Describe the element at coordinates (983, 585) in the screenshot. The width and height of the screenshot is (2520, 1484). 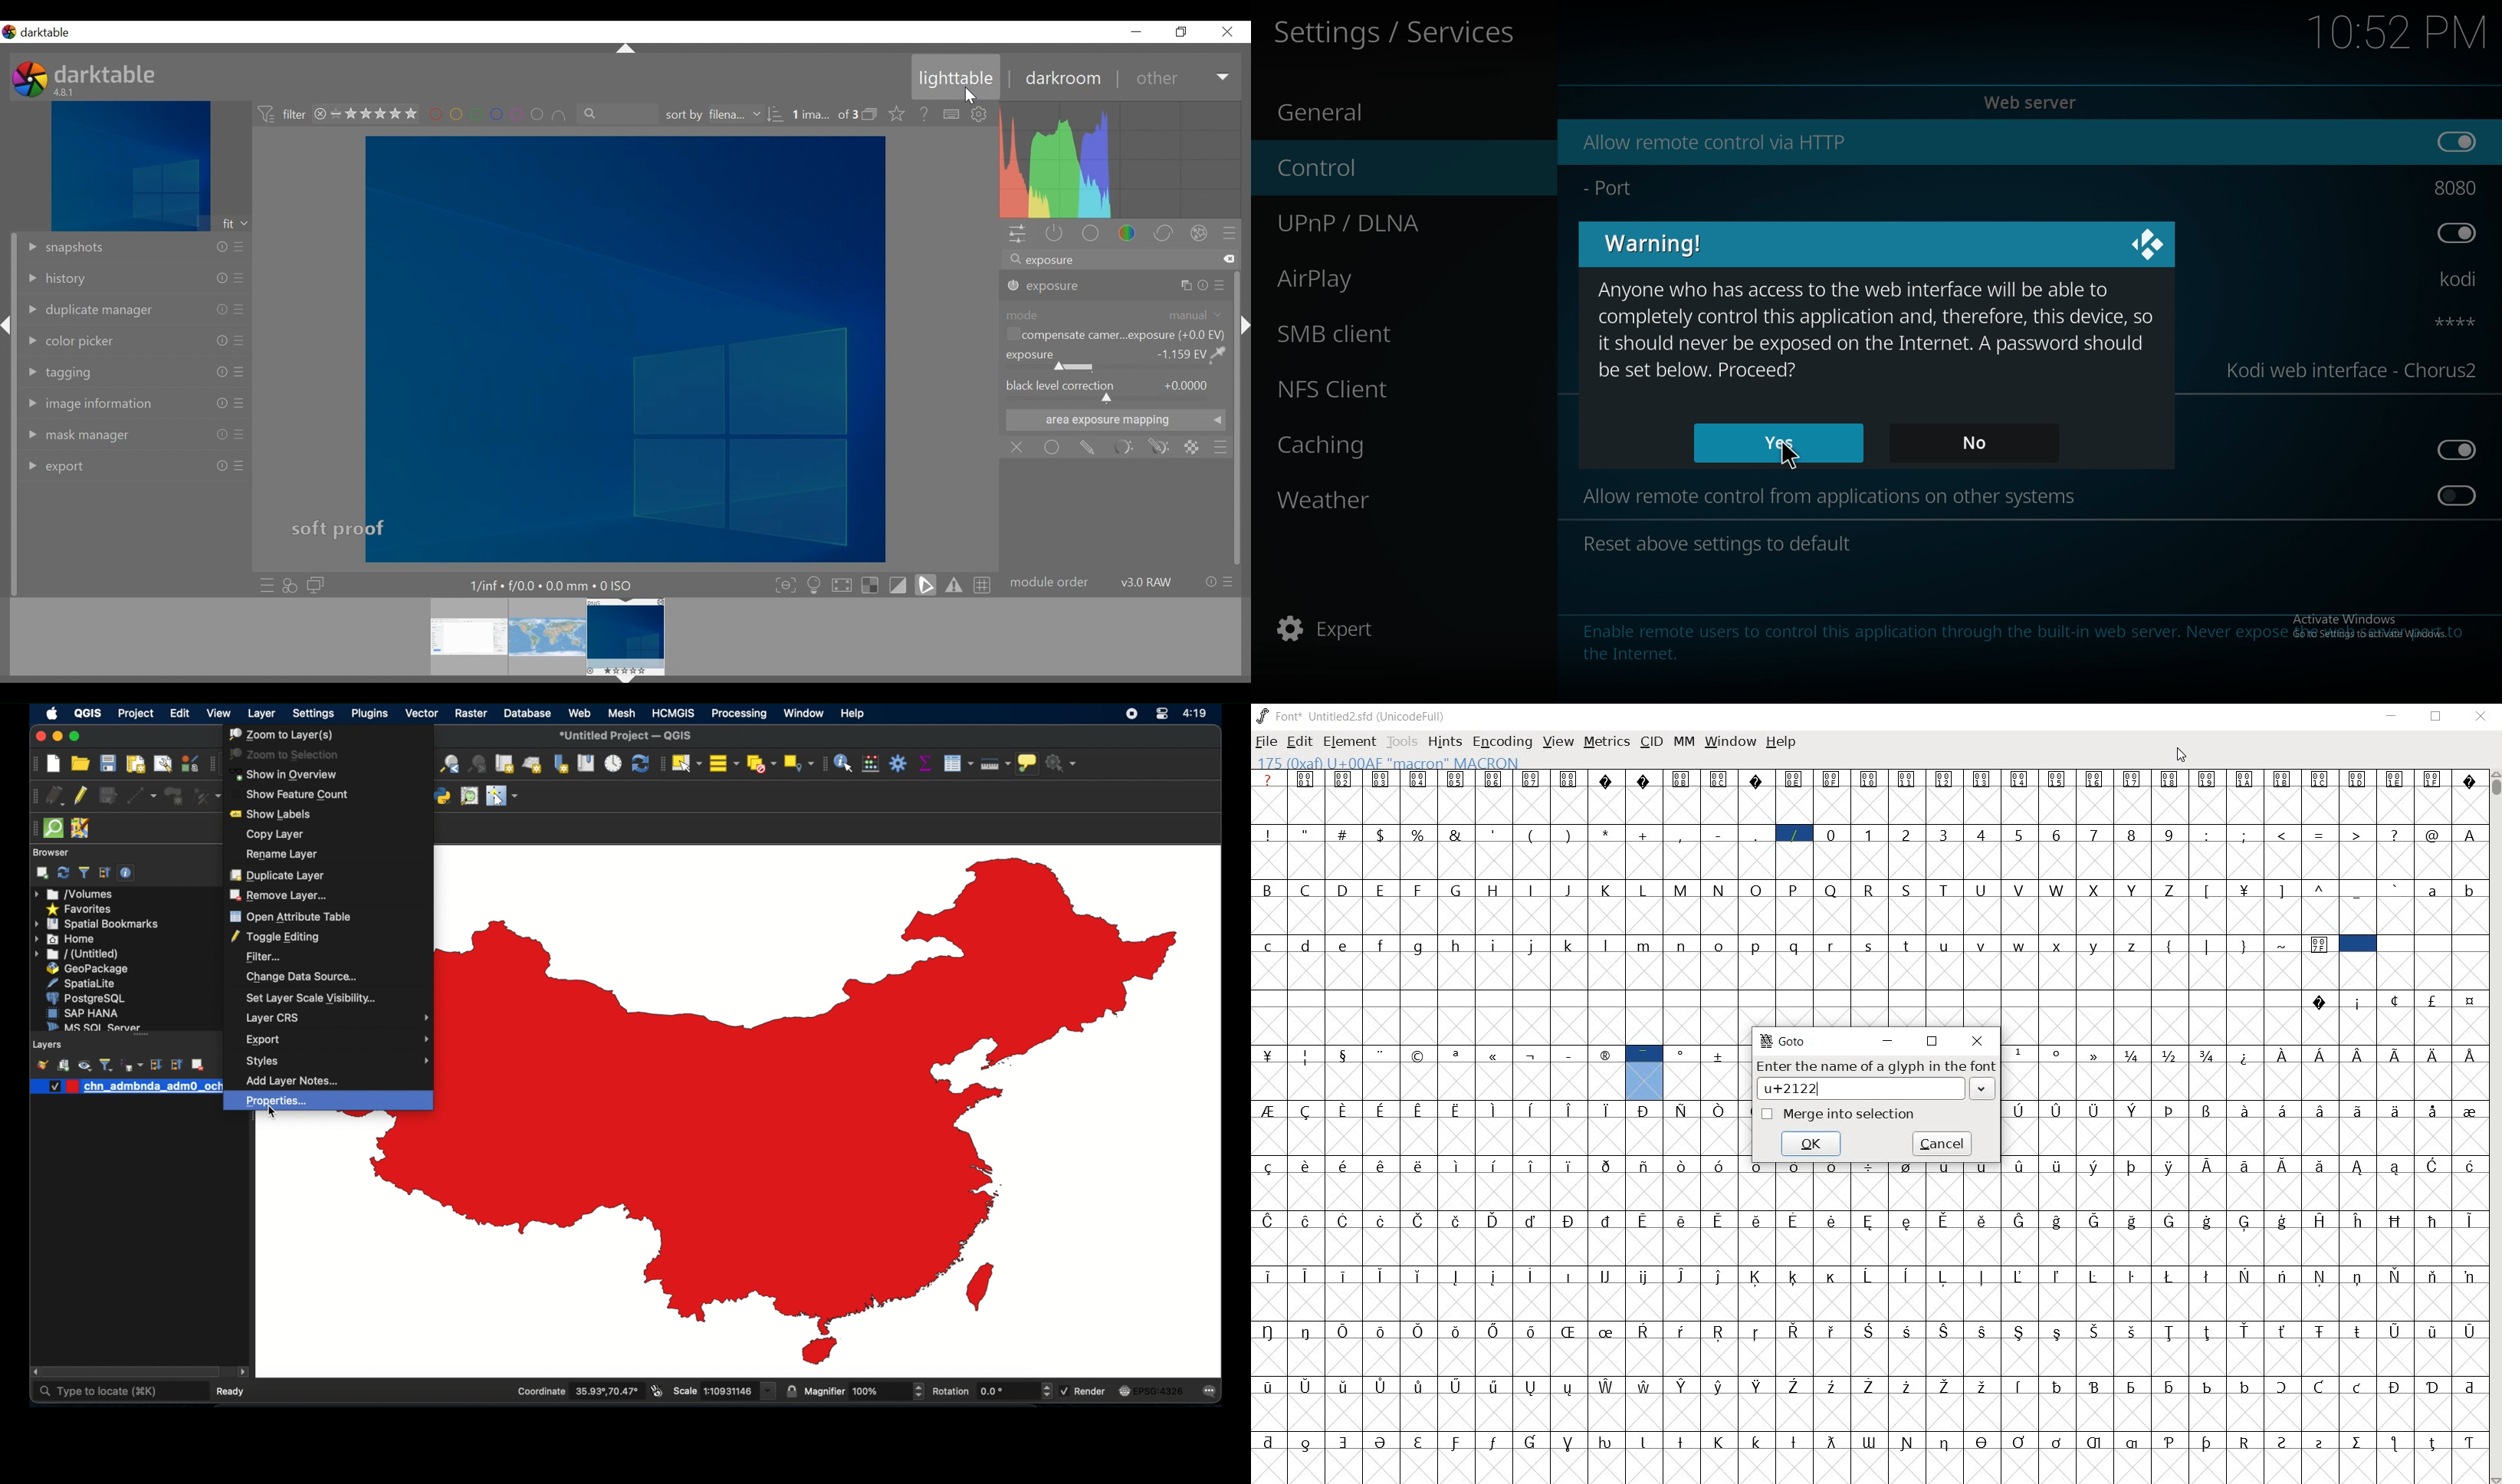
I see `toggle guide lines ` at that location.